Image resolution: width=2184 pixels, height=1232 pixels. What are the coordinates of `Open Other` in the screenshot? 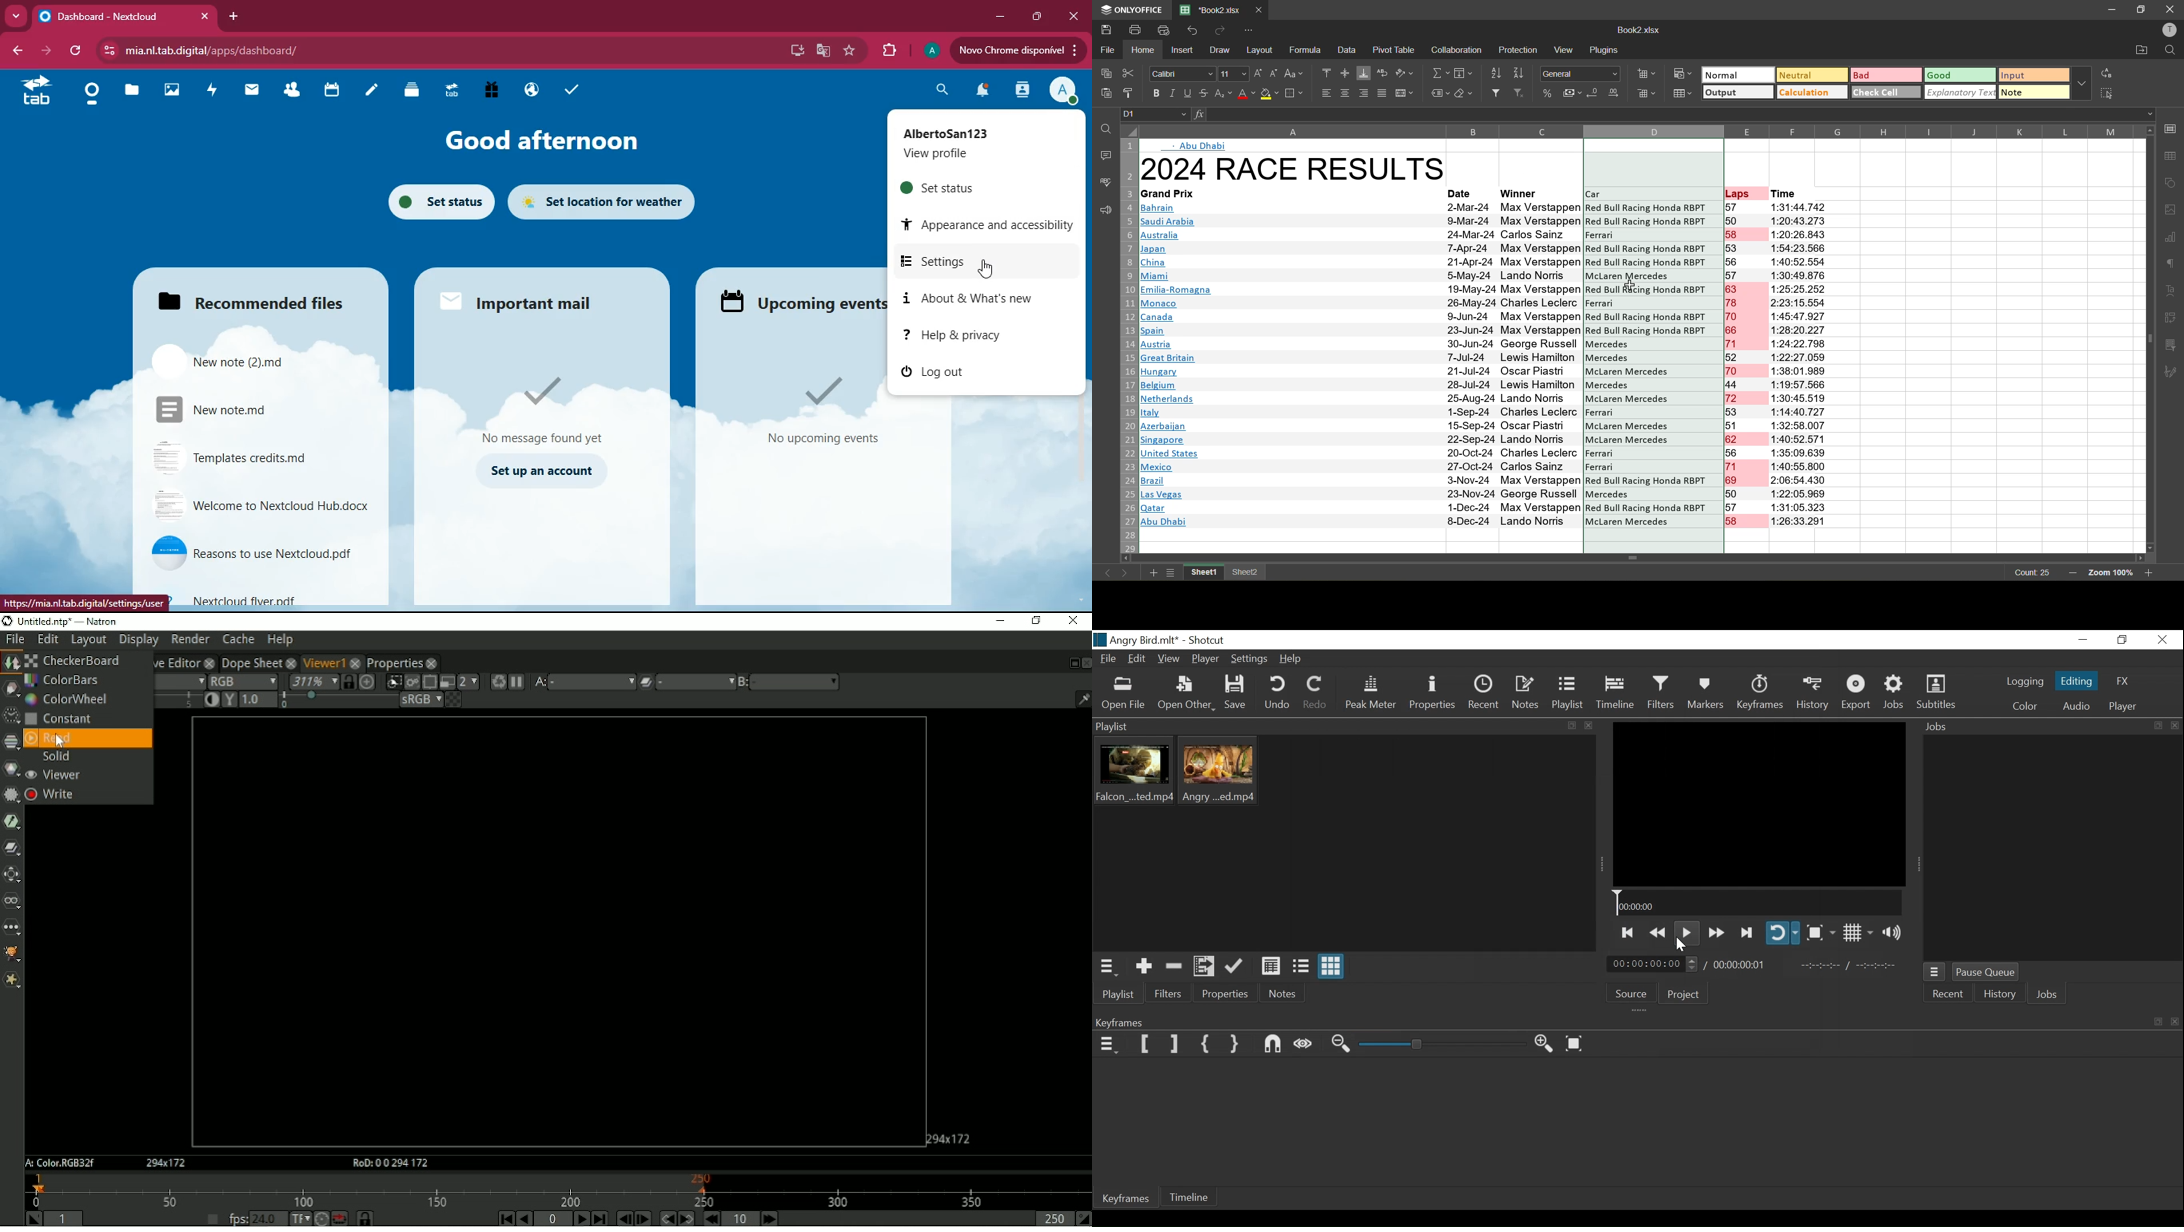 It's located at (1186, 694).